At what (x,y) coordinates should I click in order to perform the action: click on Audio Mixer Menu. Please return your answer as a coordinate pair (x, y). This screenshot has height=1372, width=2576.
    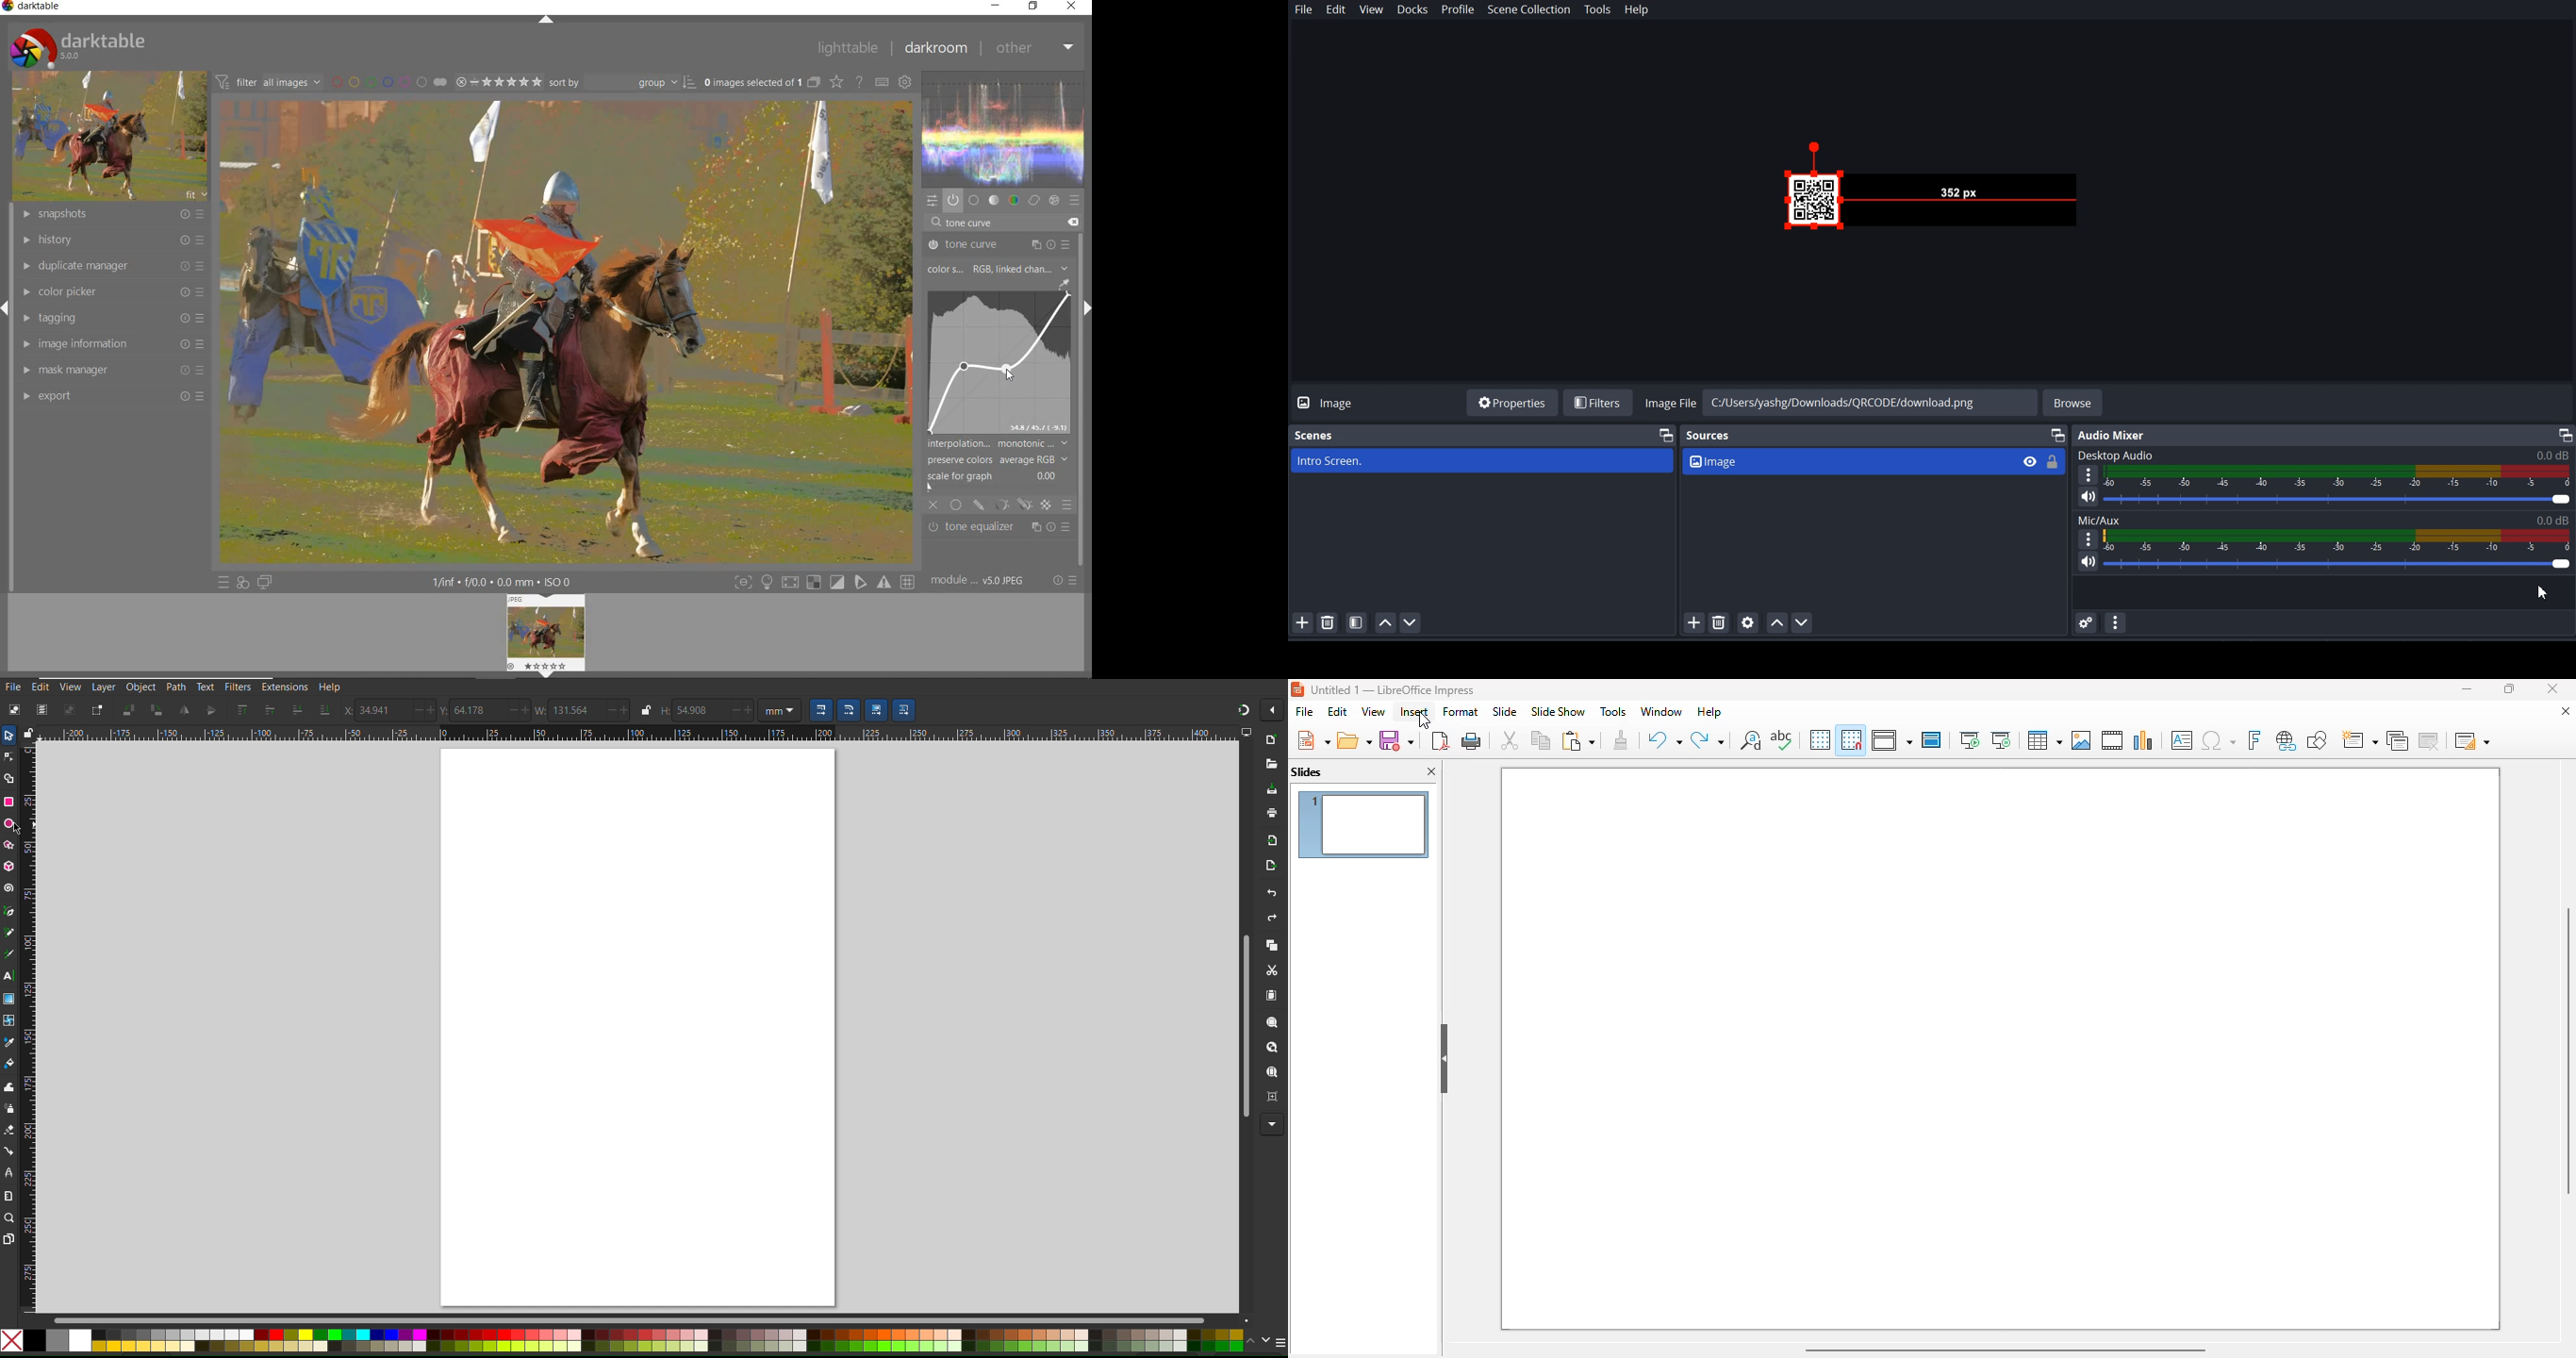
    Looking at the image, I should click on (2115, 623).